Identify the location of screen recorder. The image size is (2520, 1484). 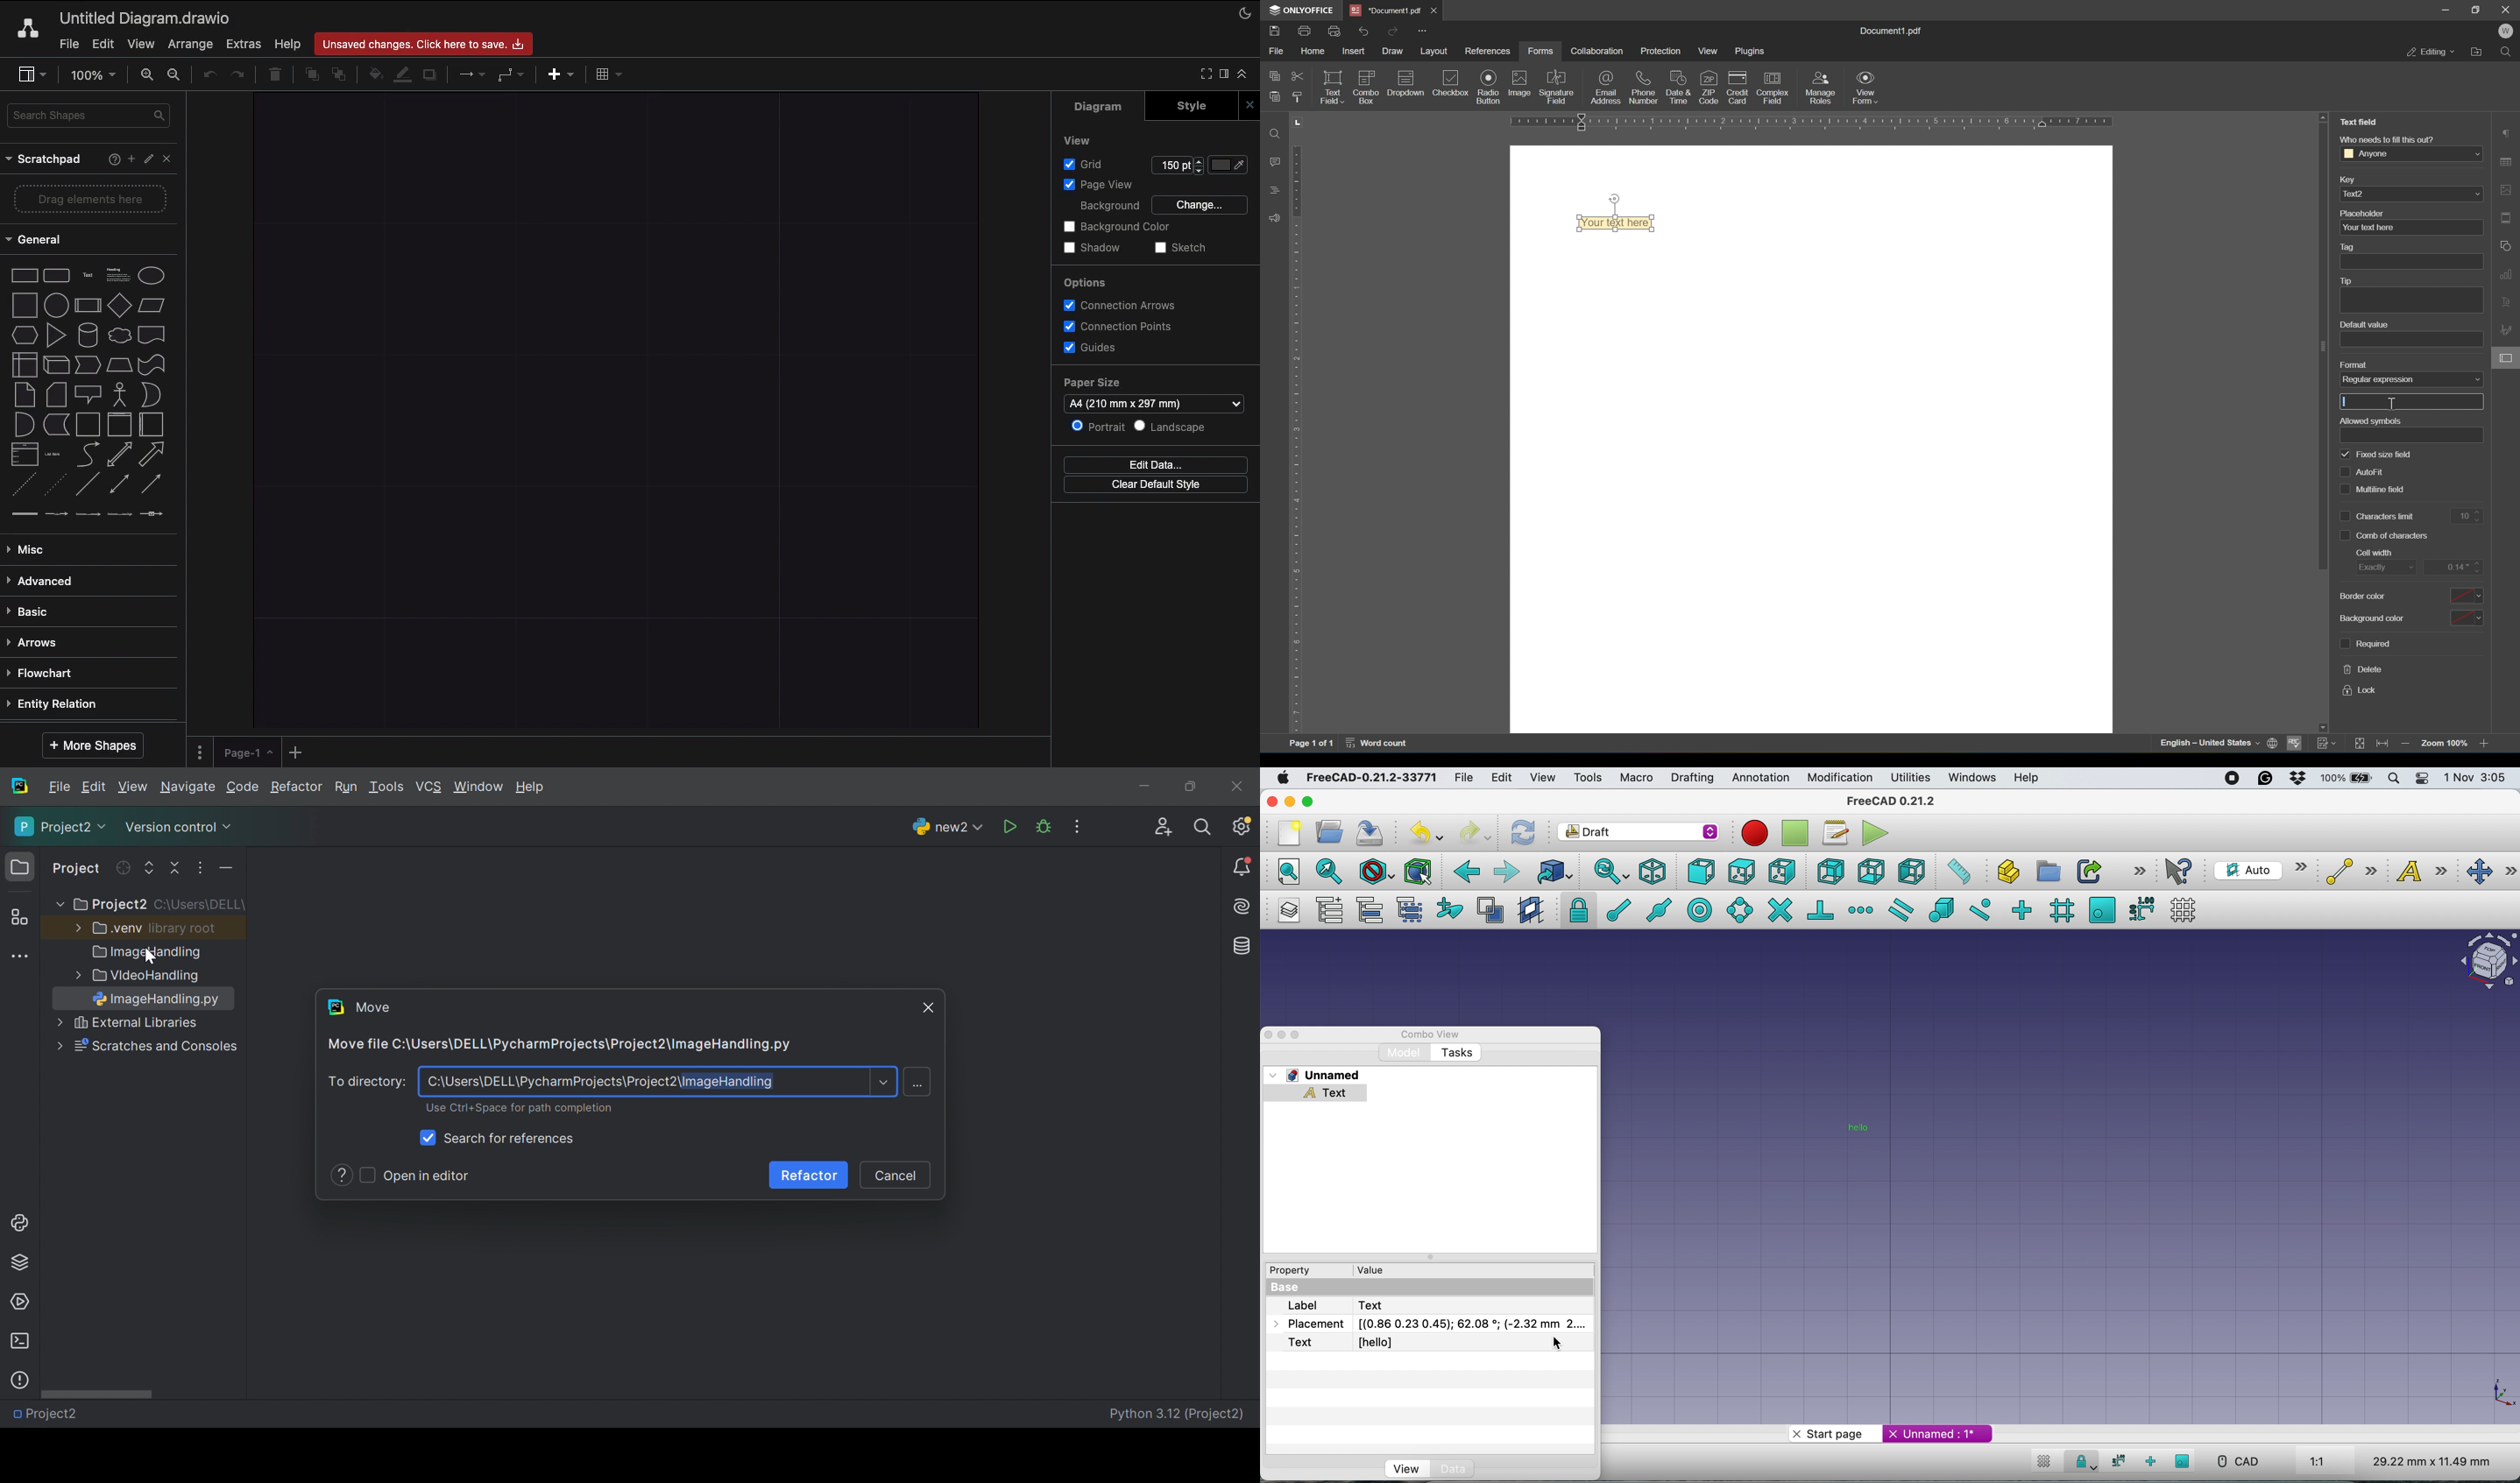
(2227, 778).